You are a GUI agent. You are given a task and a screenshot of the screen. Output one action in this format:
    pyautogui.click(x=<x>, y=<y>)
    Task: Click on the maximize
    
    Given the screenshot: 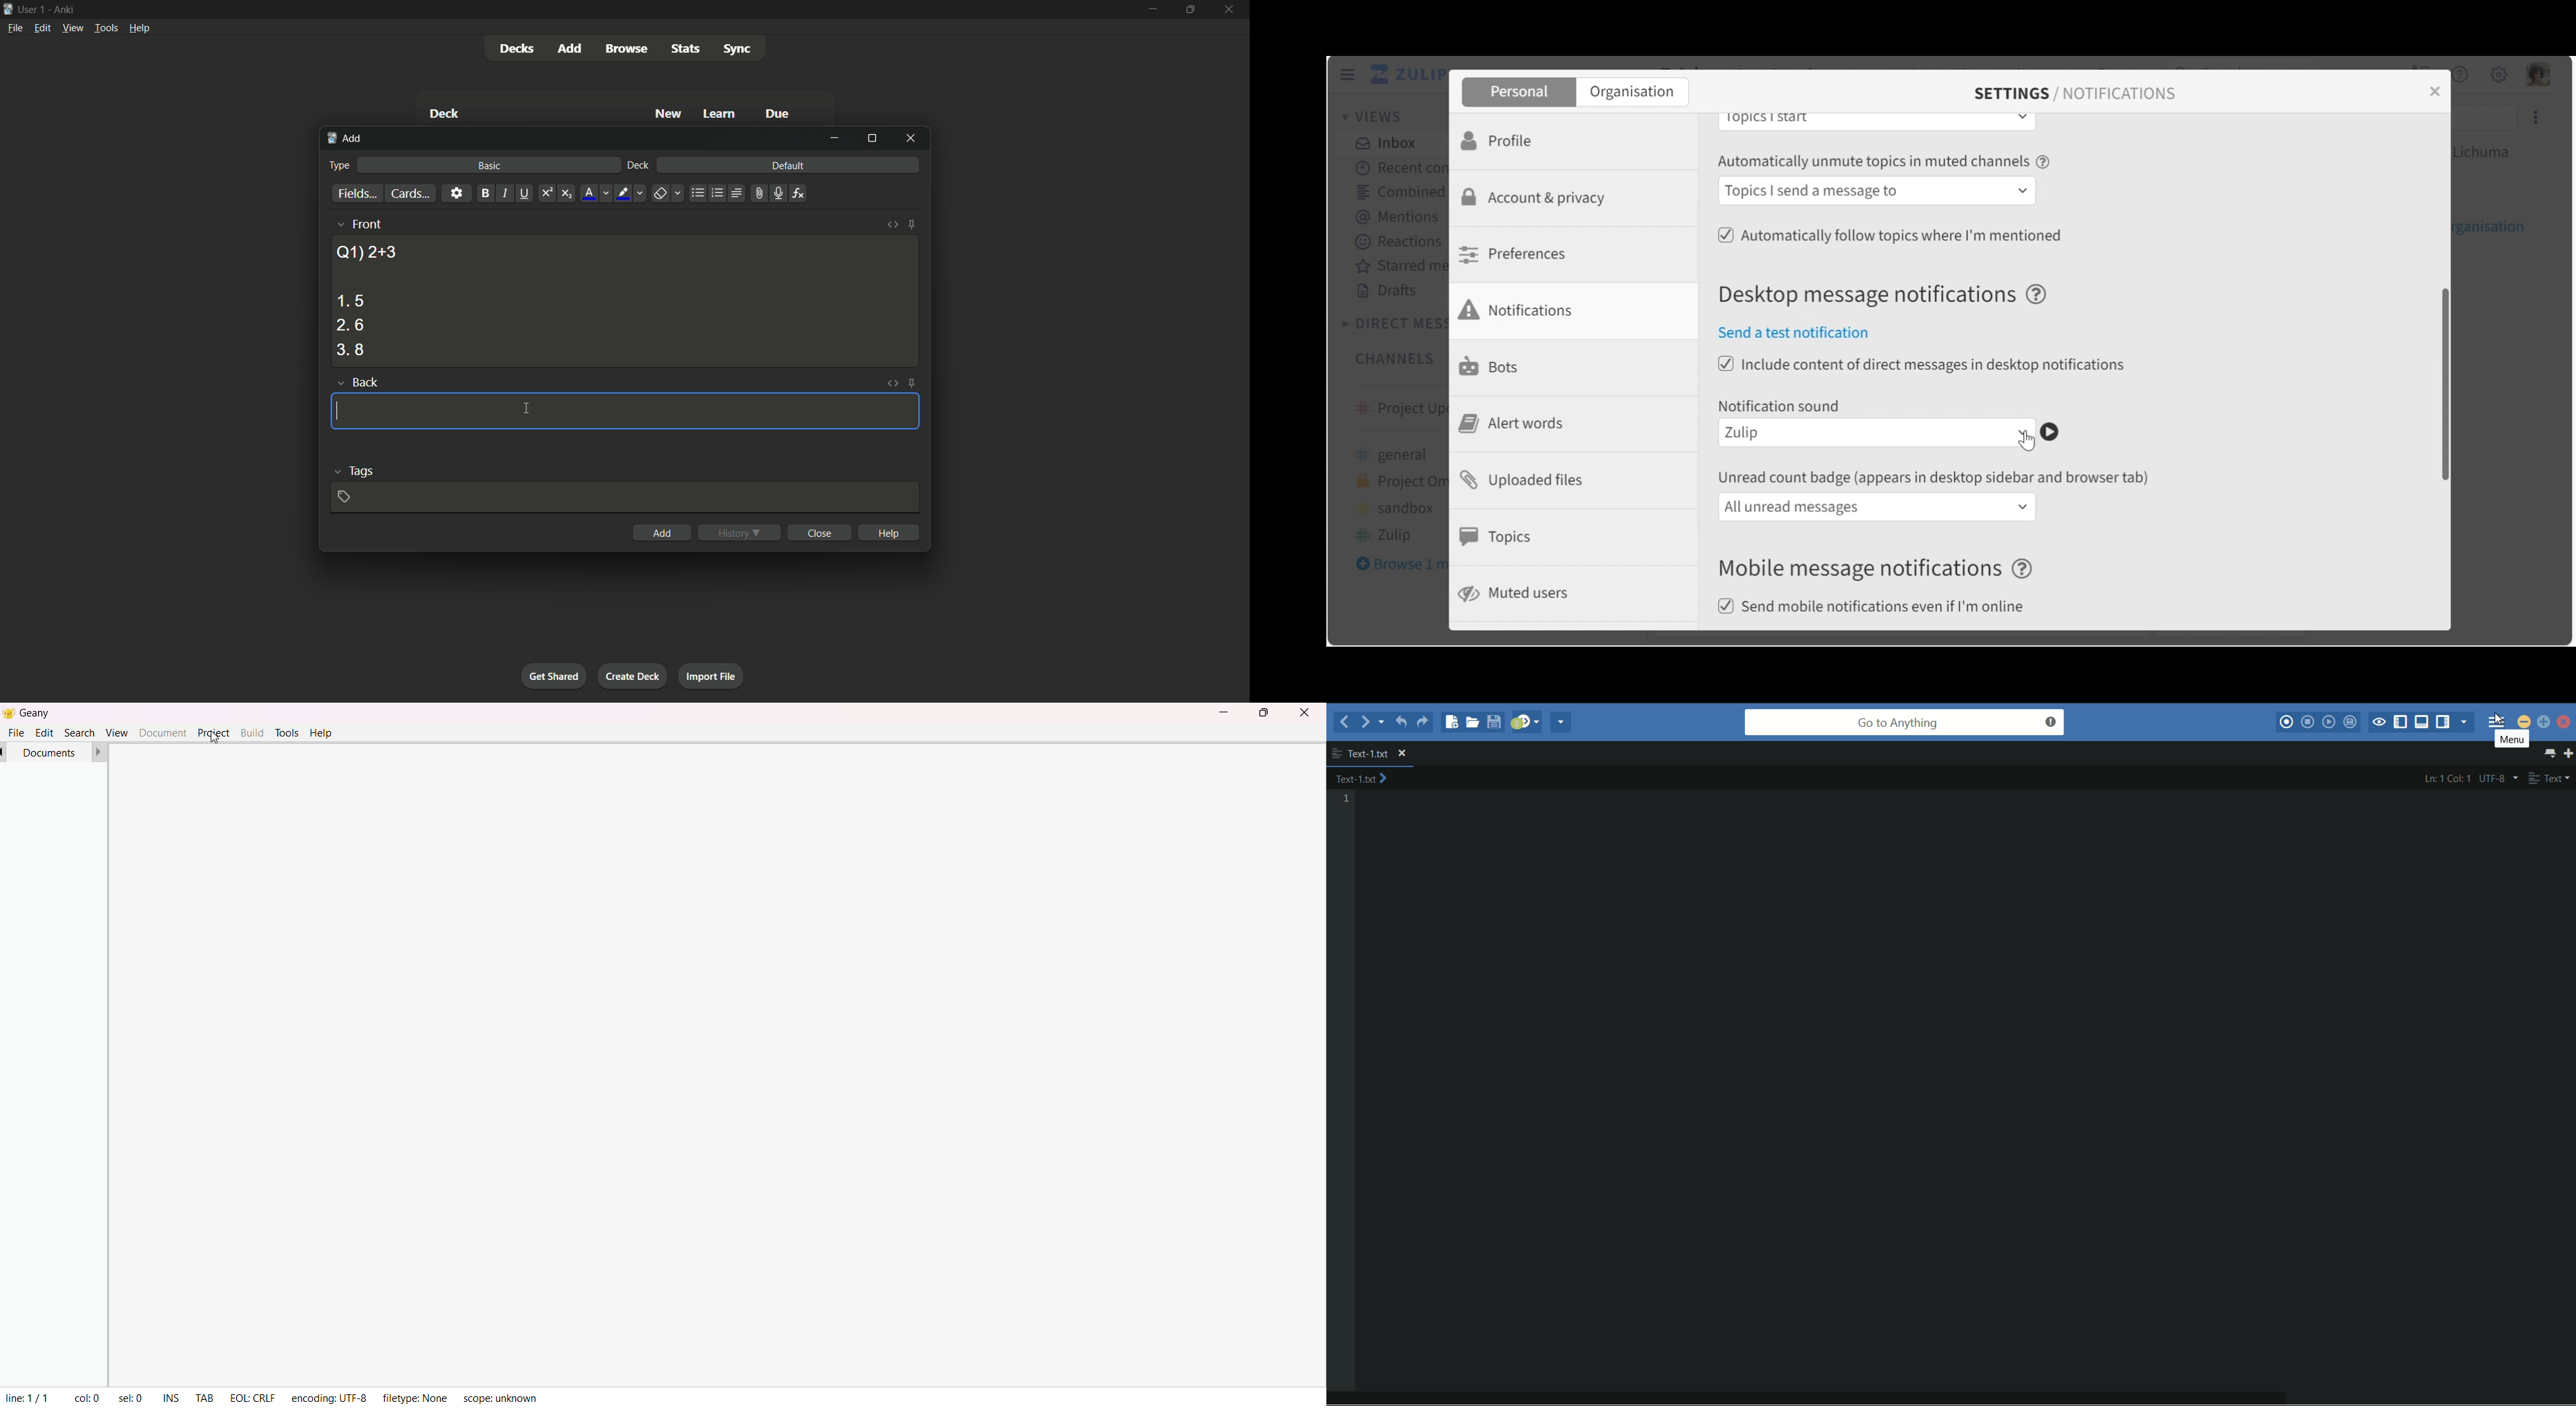 What is the action you would take?
    pyautogui.click(x=872, y=138)
    